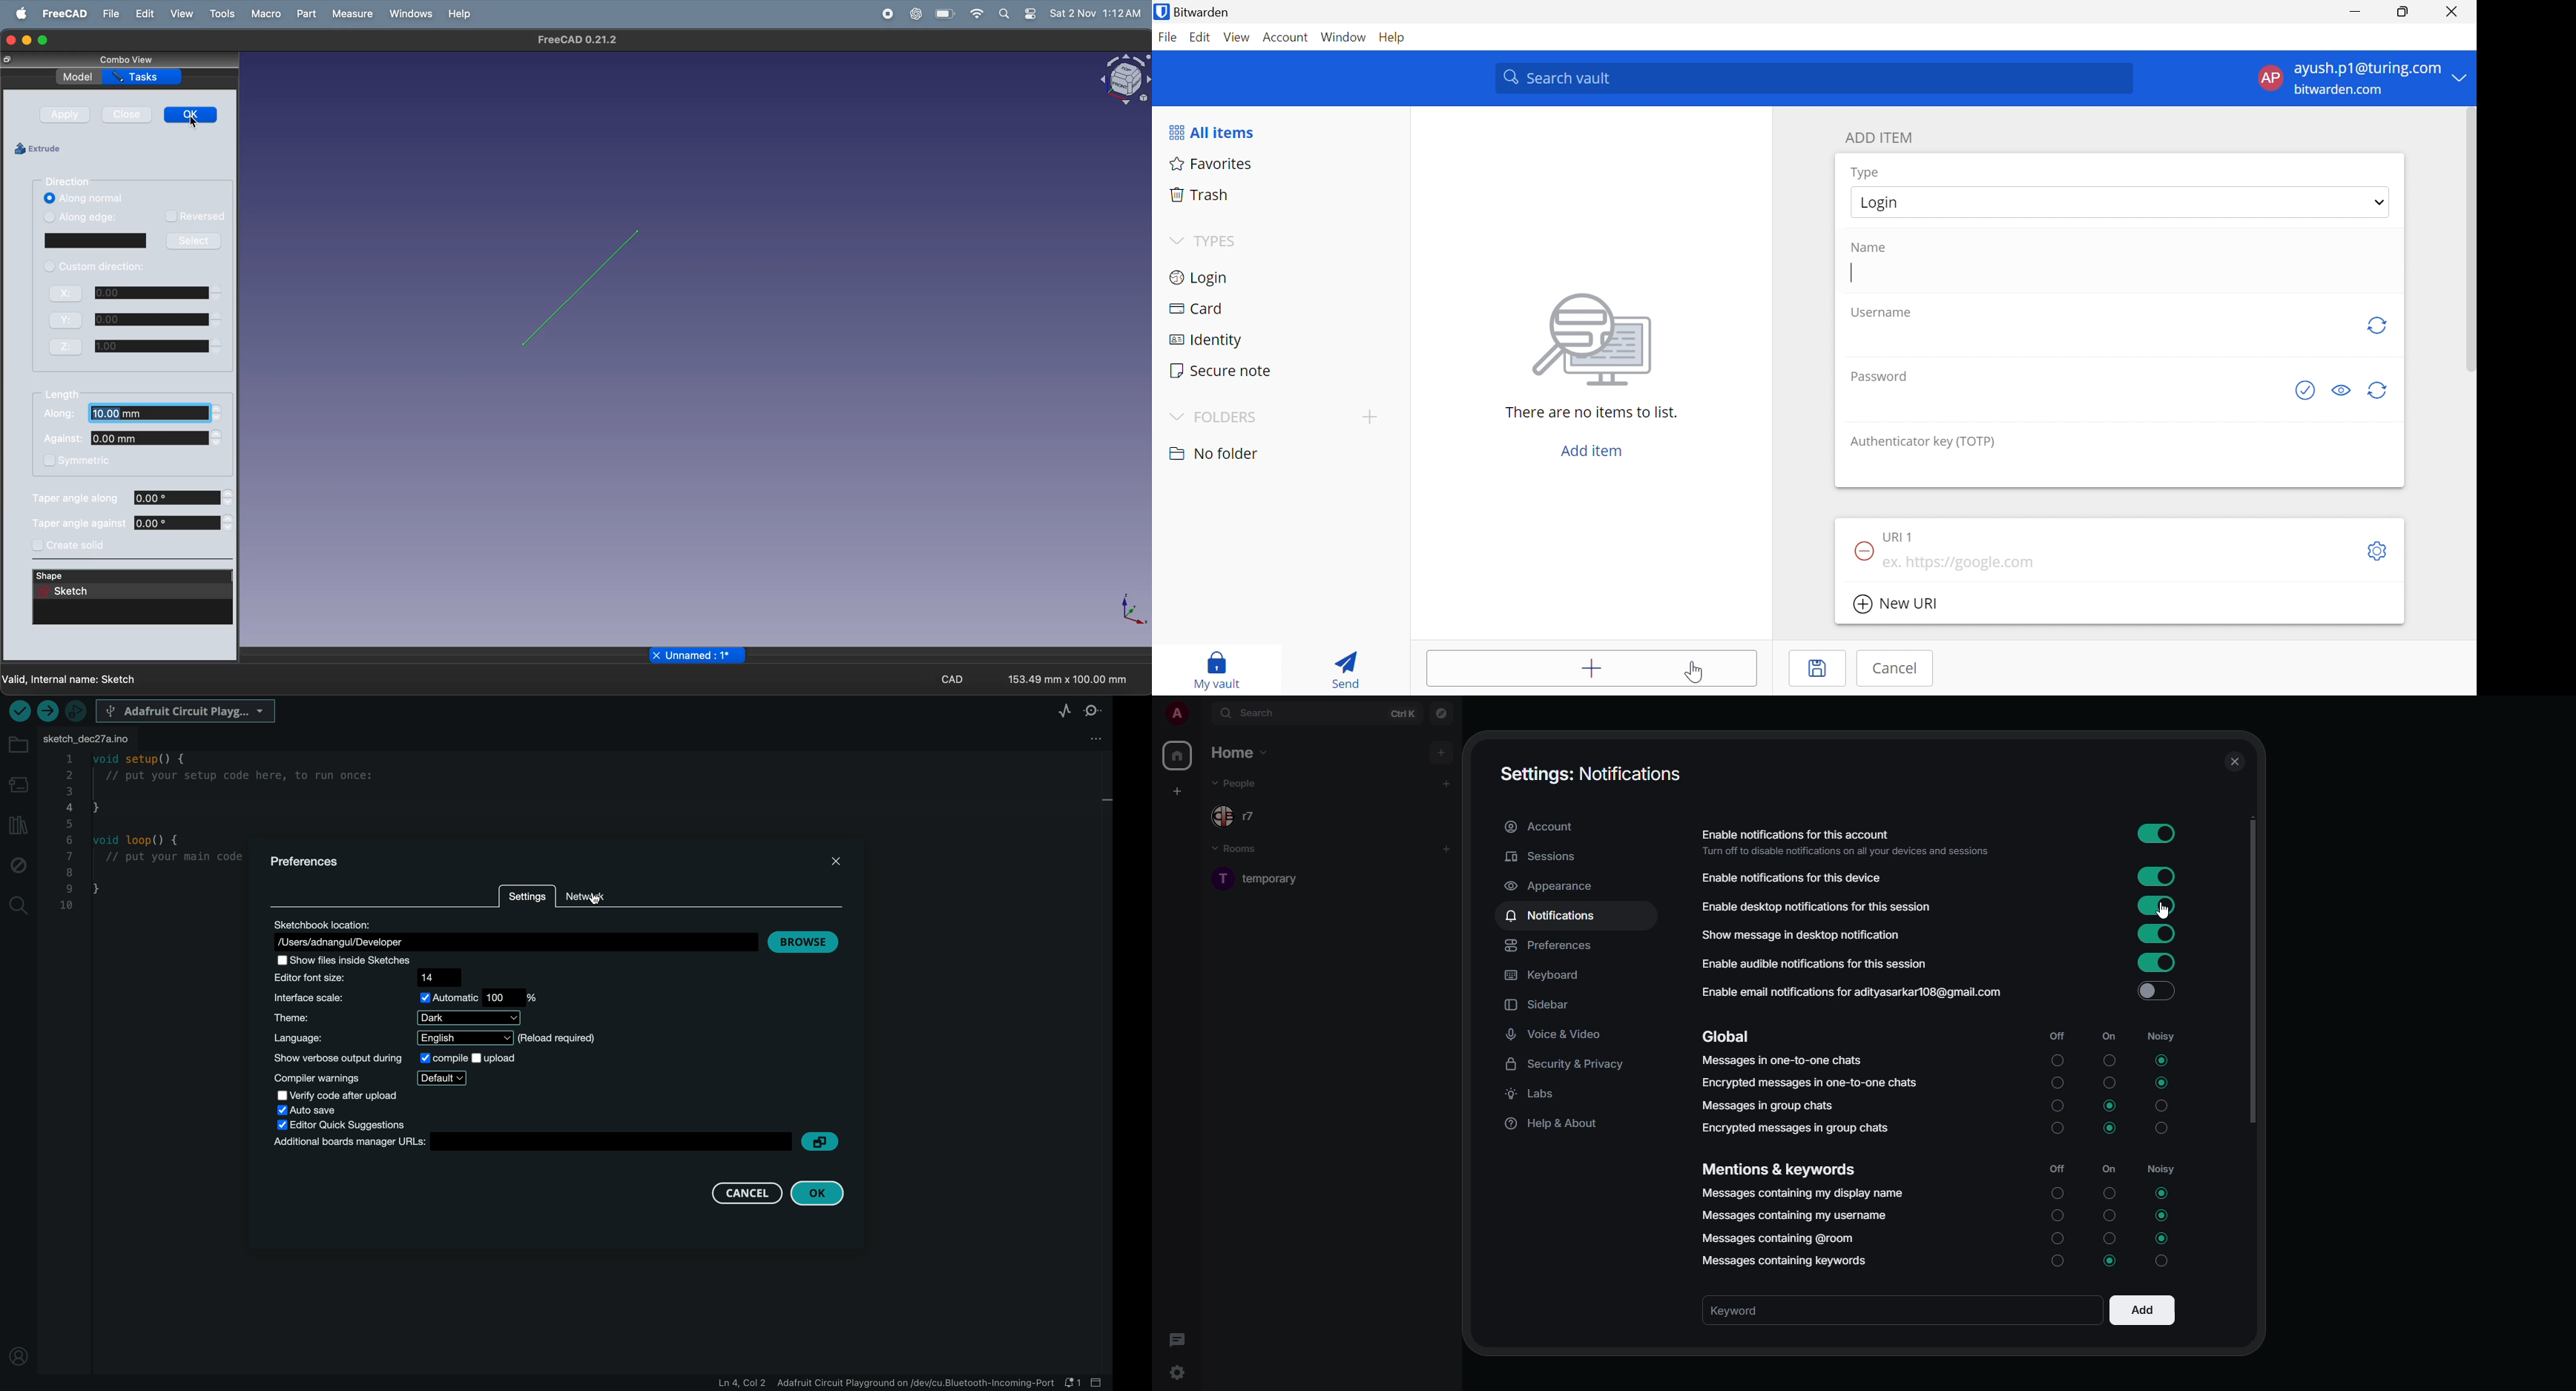 The image size is (2576, 1400). I want to click on My vault, so click(1217, 663).